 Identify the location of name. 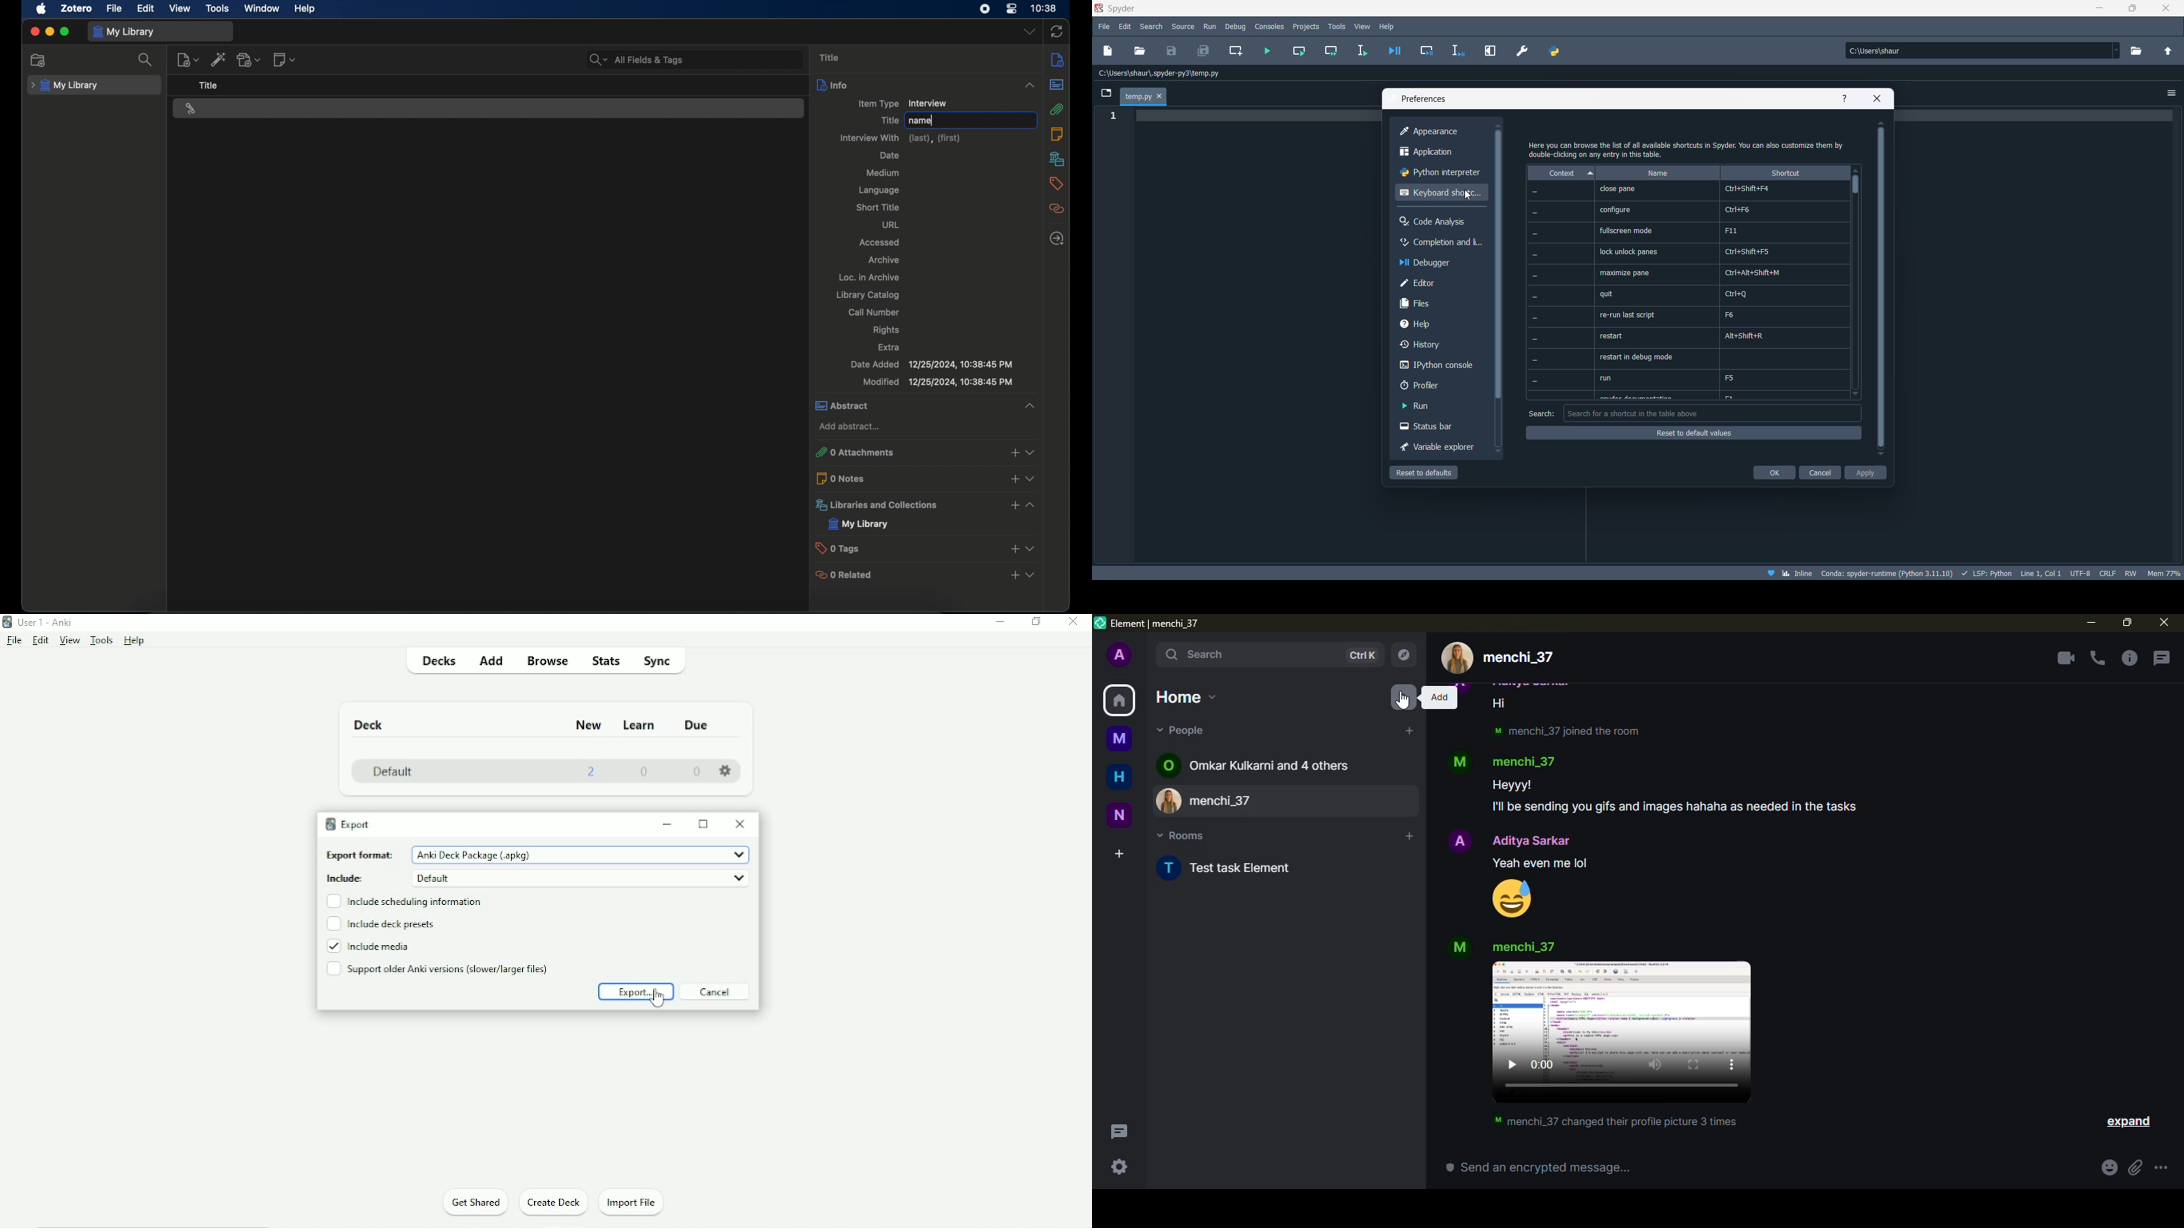
(1657, 172).